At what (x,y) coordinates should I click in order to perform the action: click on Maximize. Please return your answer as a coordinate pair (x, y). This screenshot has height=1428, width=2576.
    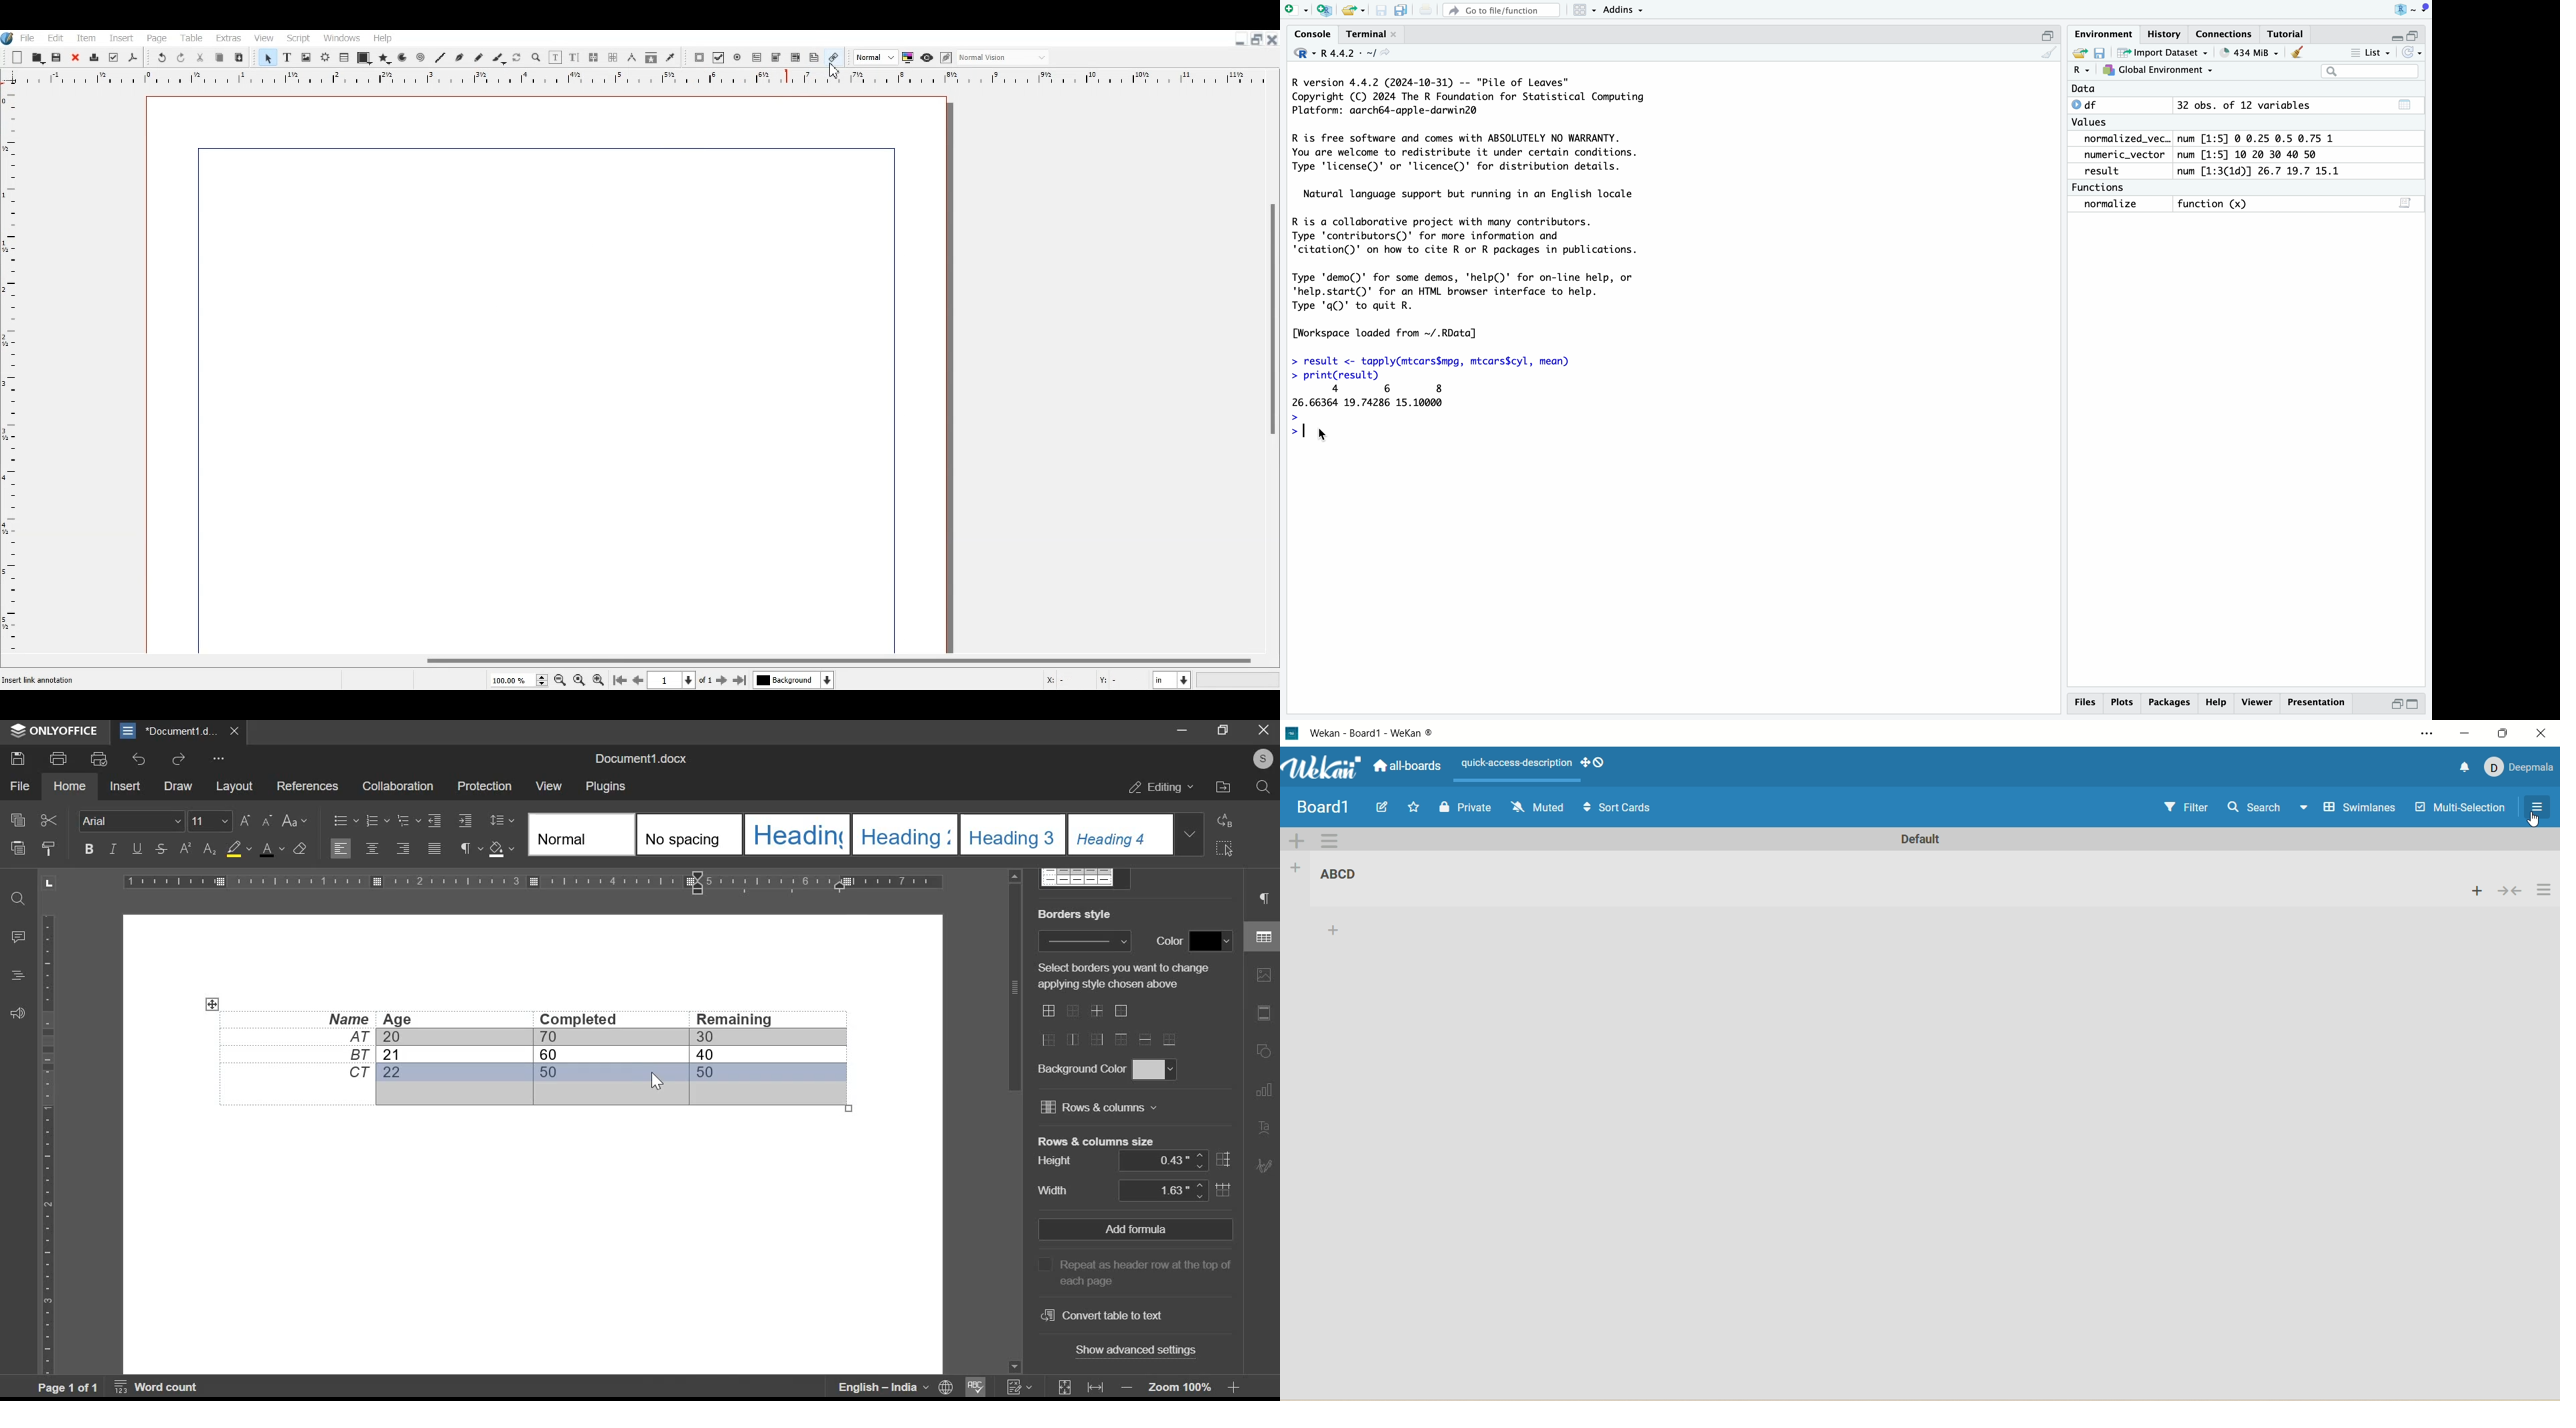
    Looking at the image, I should click on (1256, 38).